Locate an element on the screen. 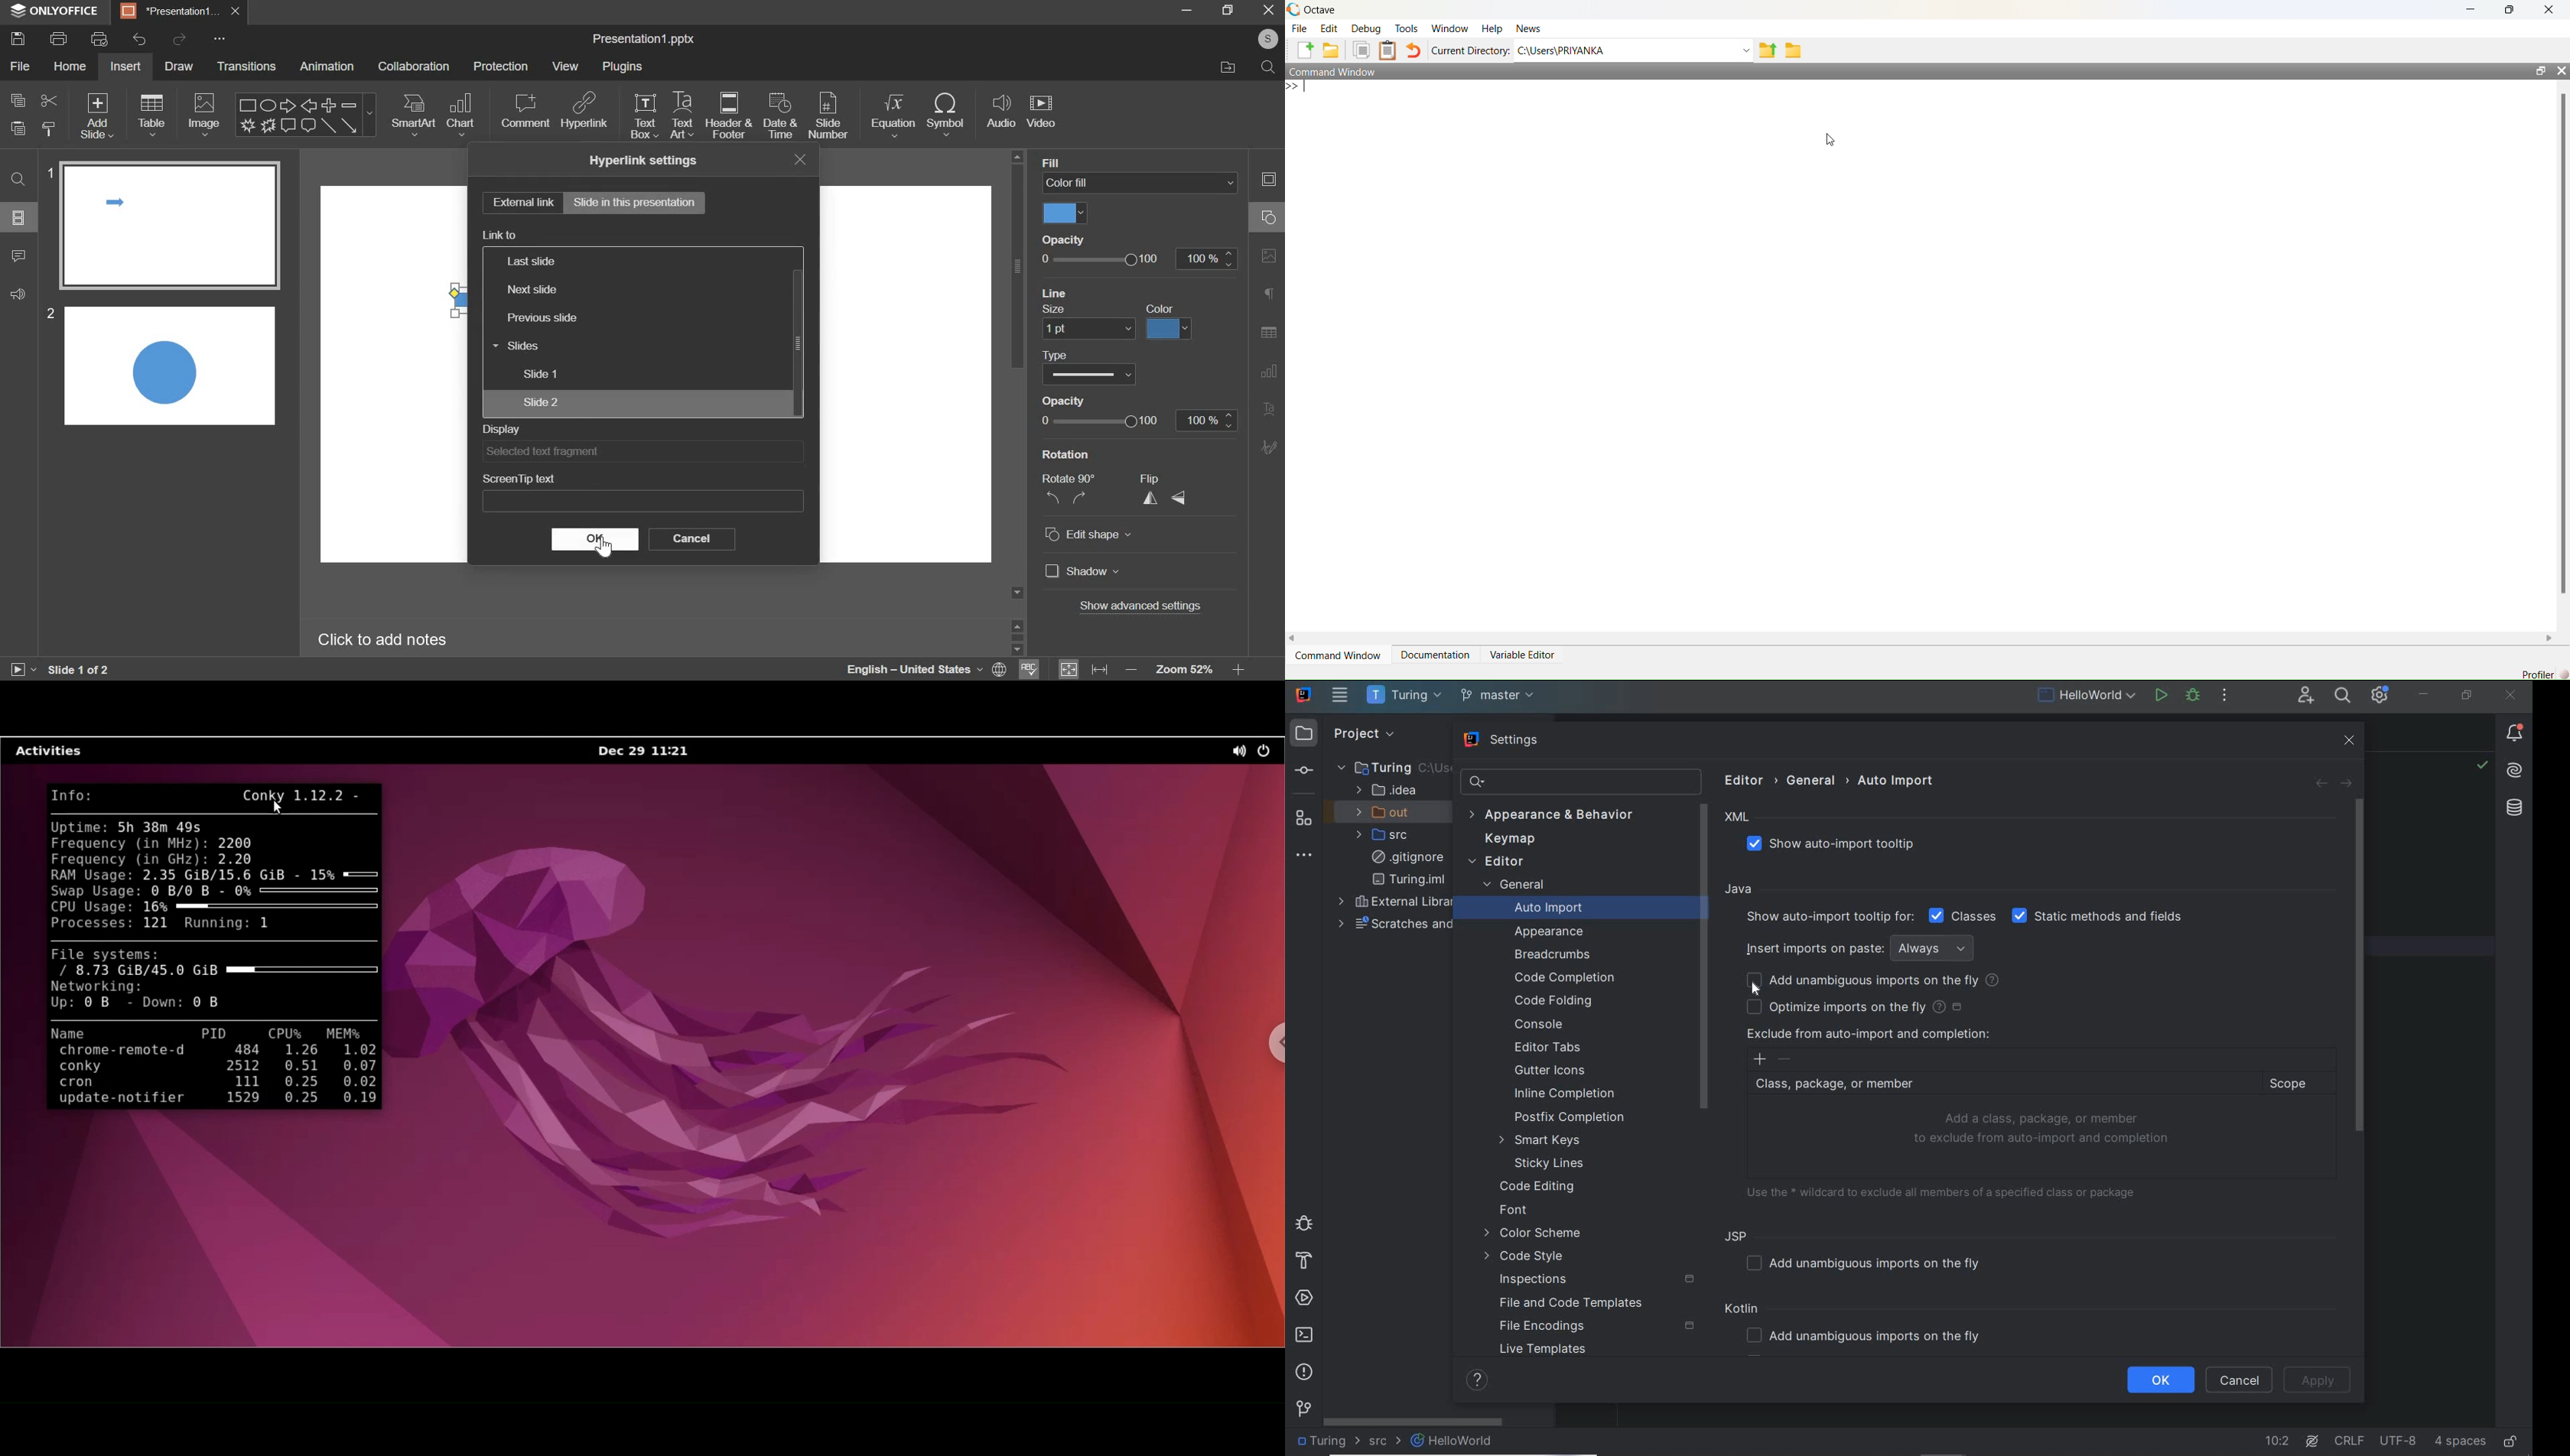 This screenshot has width=2576, height=1456. cancel is located at coordinates (692, 540).